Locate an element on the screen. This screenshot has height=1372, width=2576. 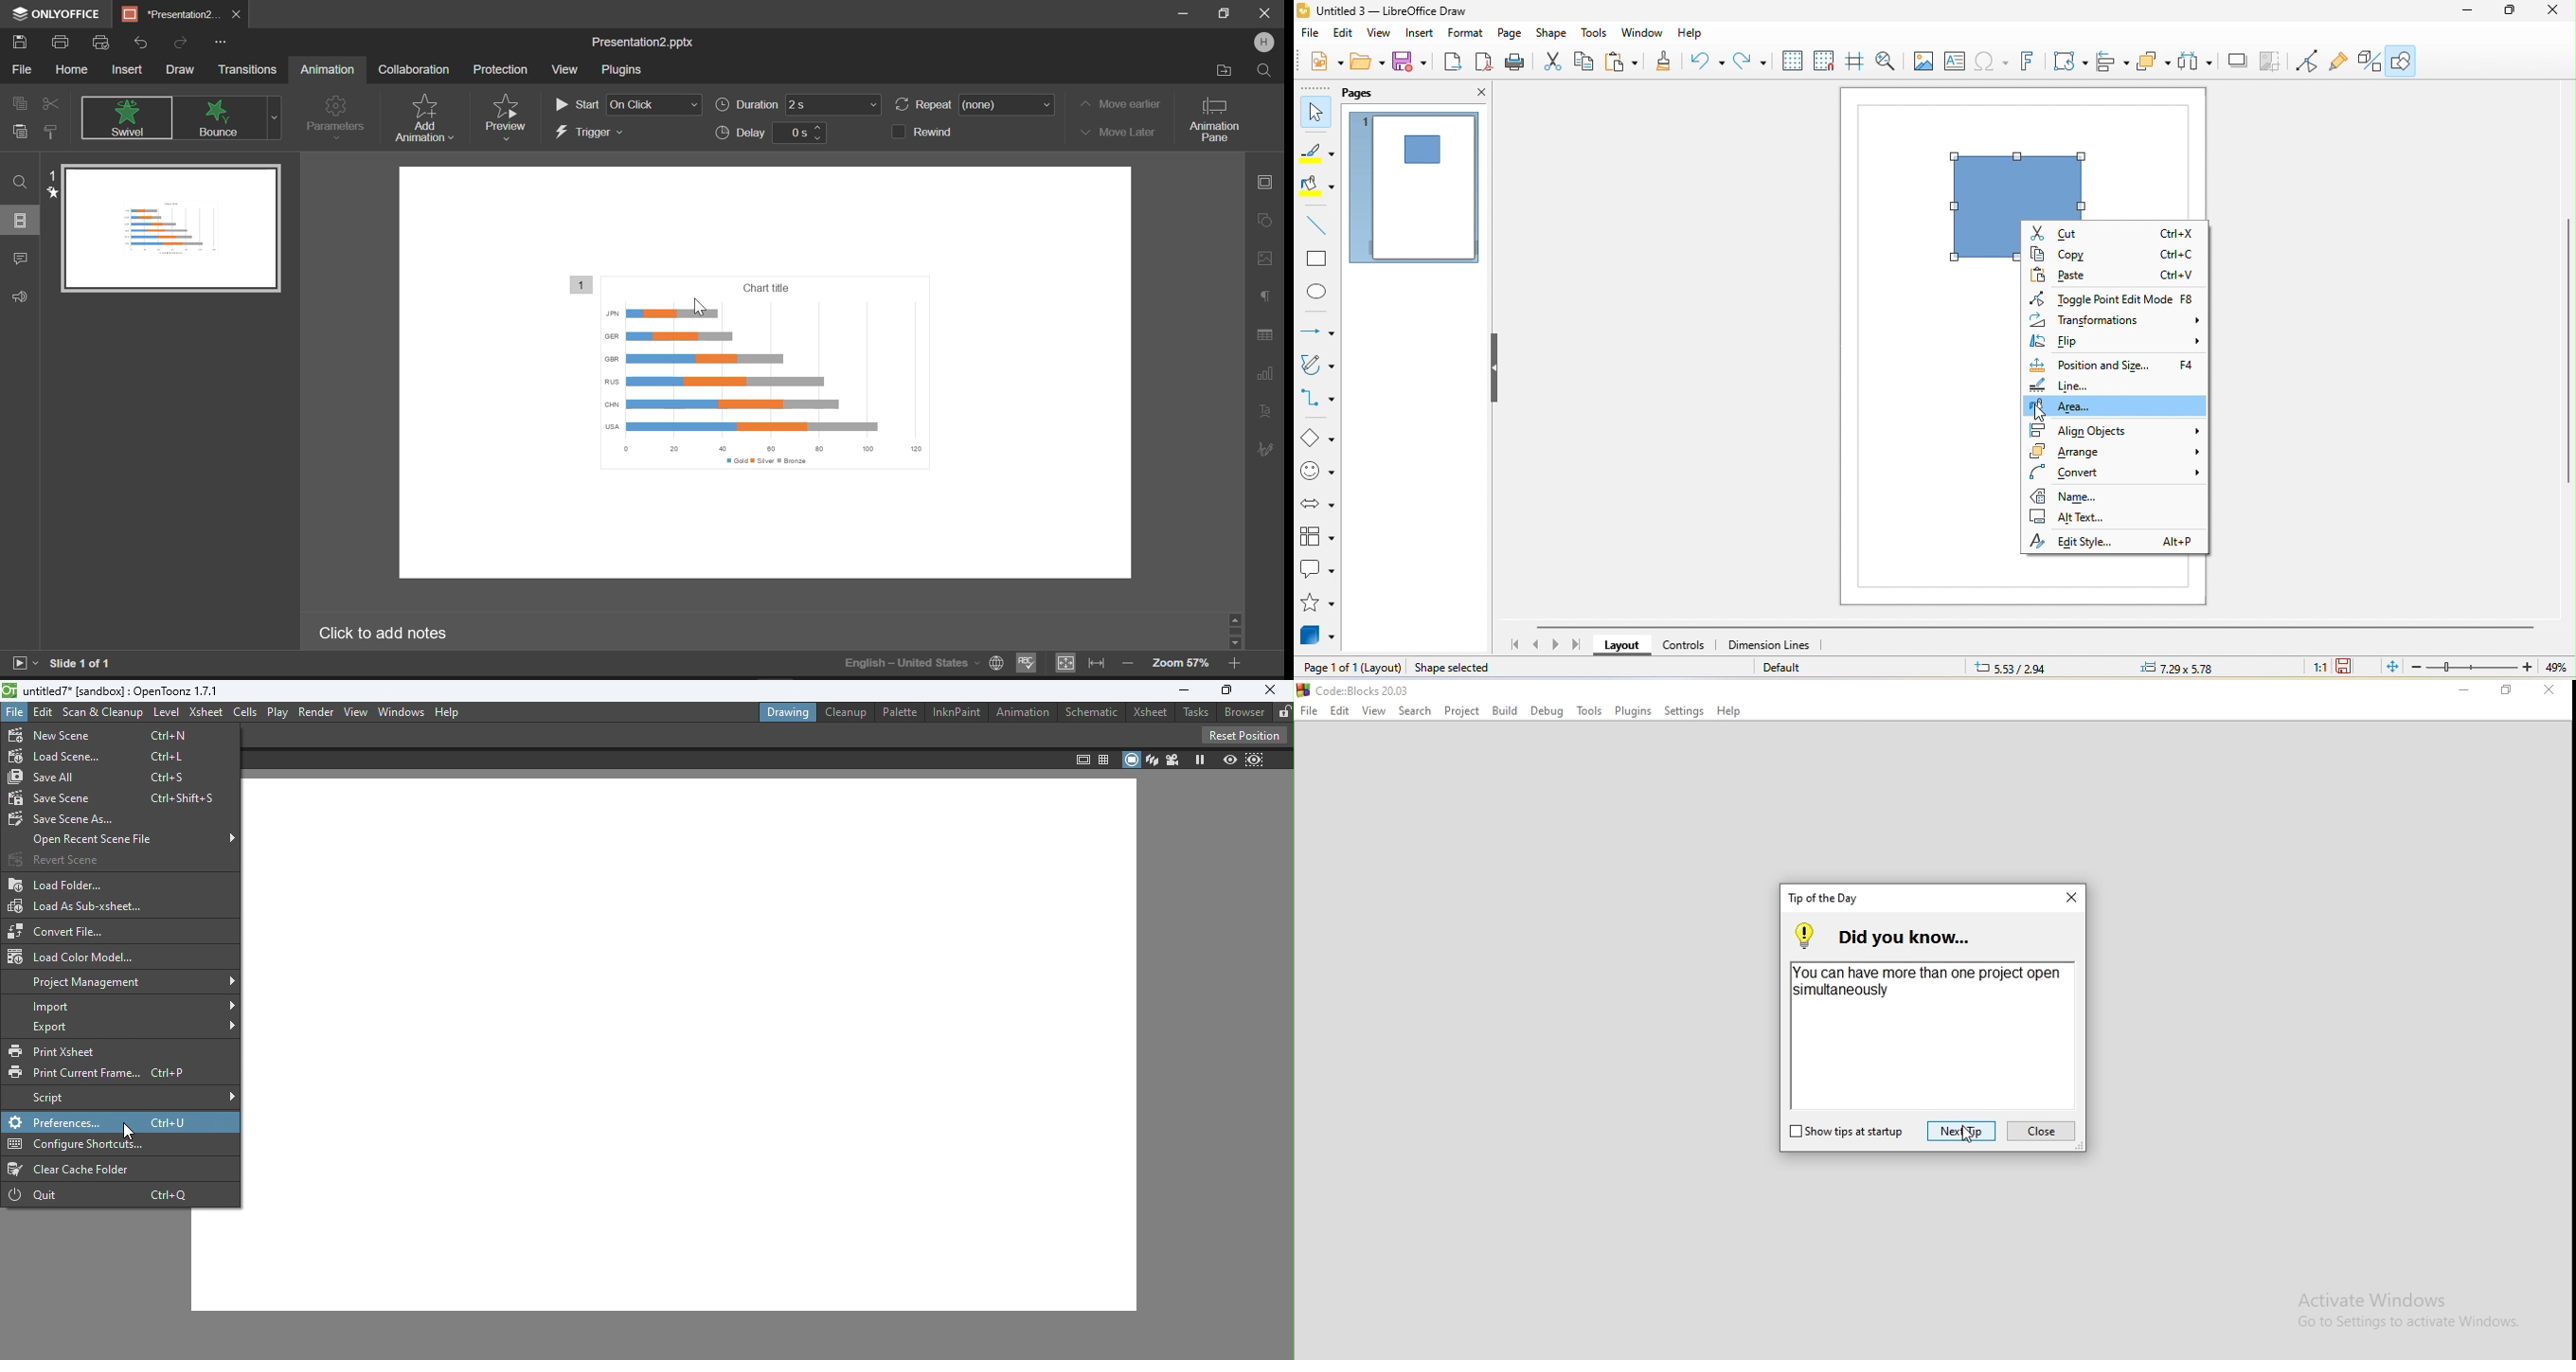
Tools  is located at coordinates (1588, 711).